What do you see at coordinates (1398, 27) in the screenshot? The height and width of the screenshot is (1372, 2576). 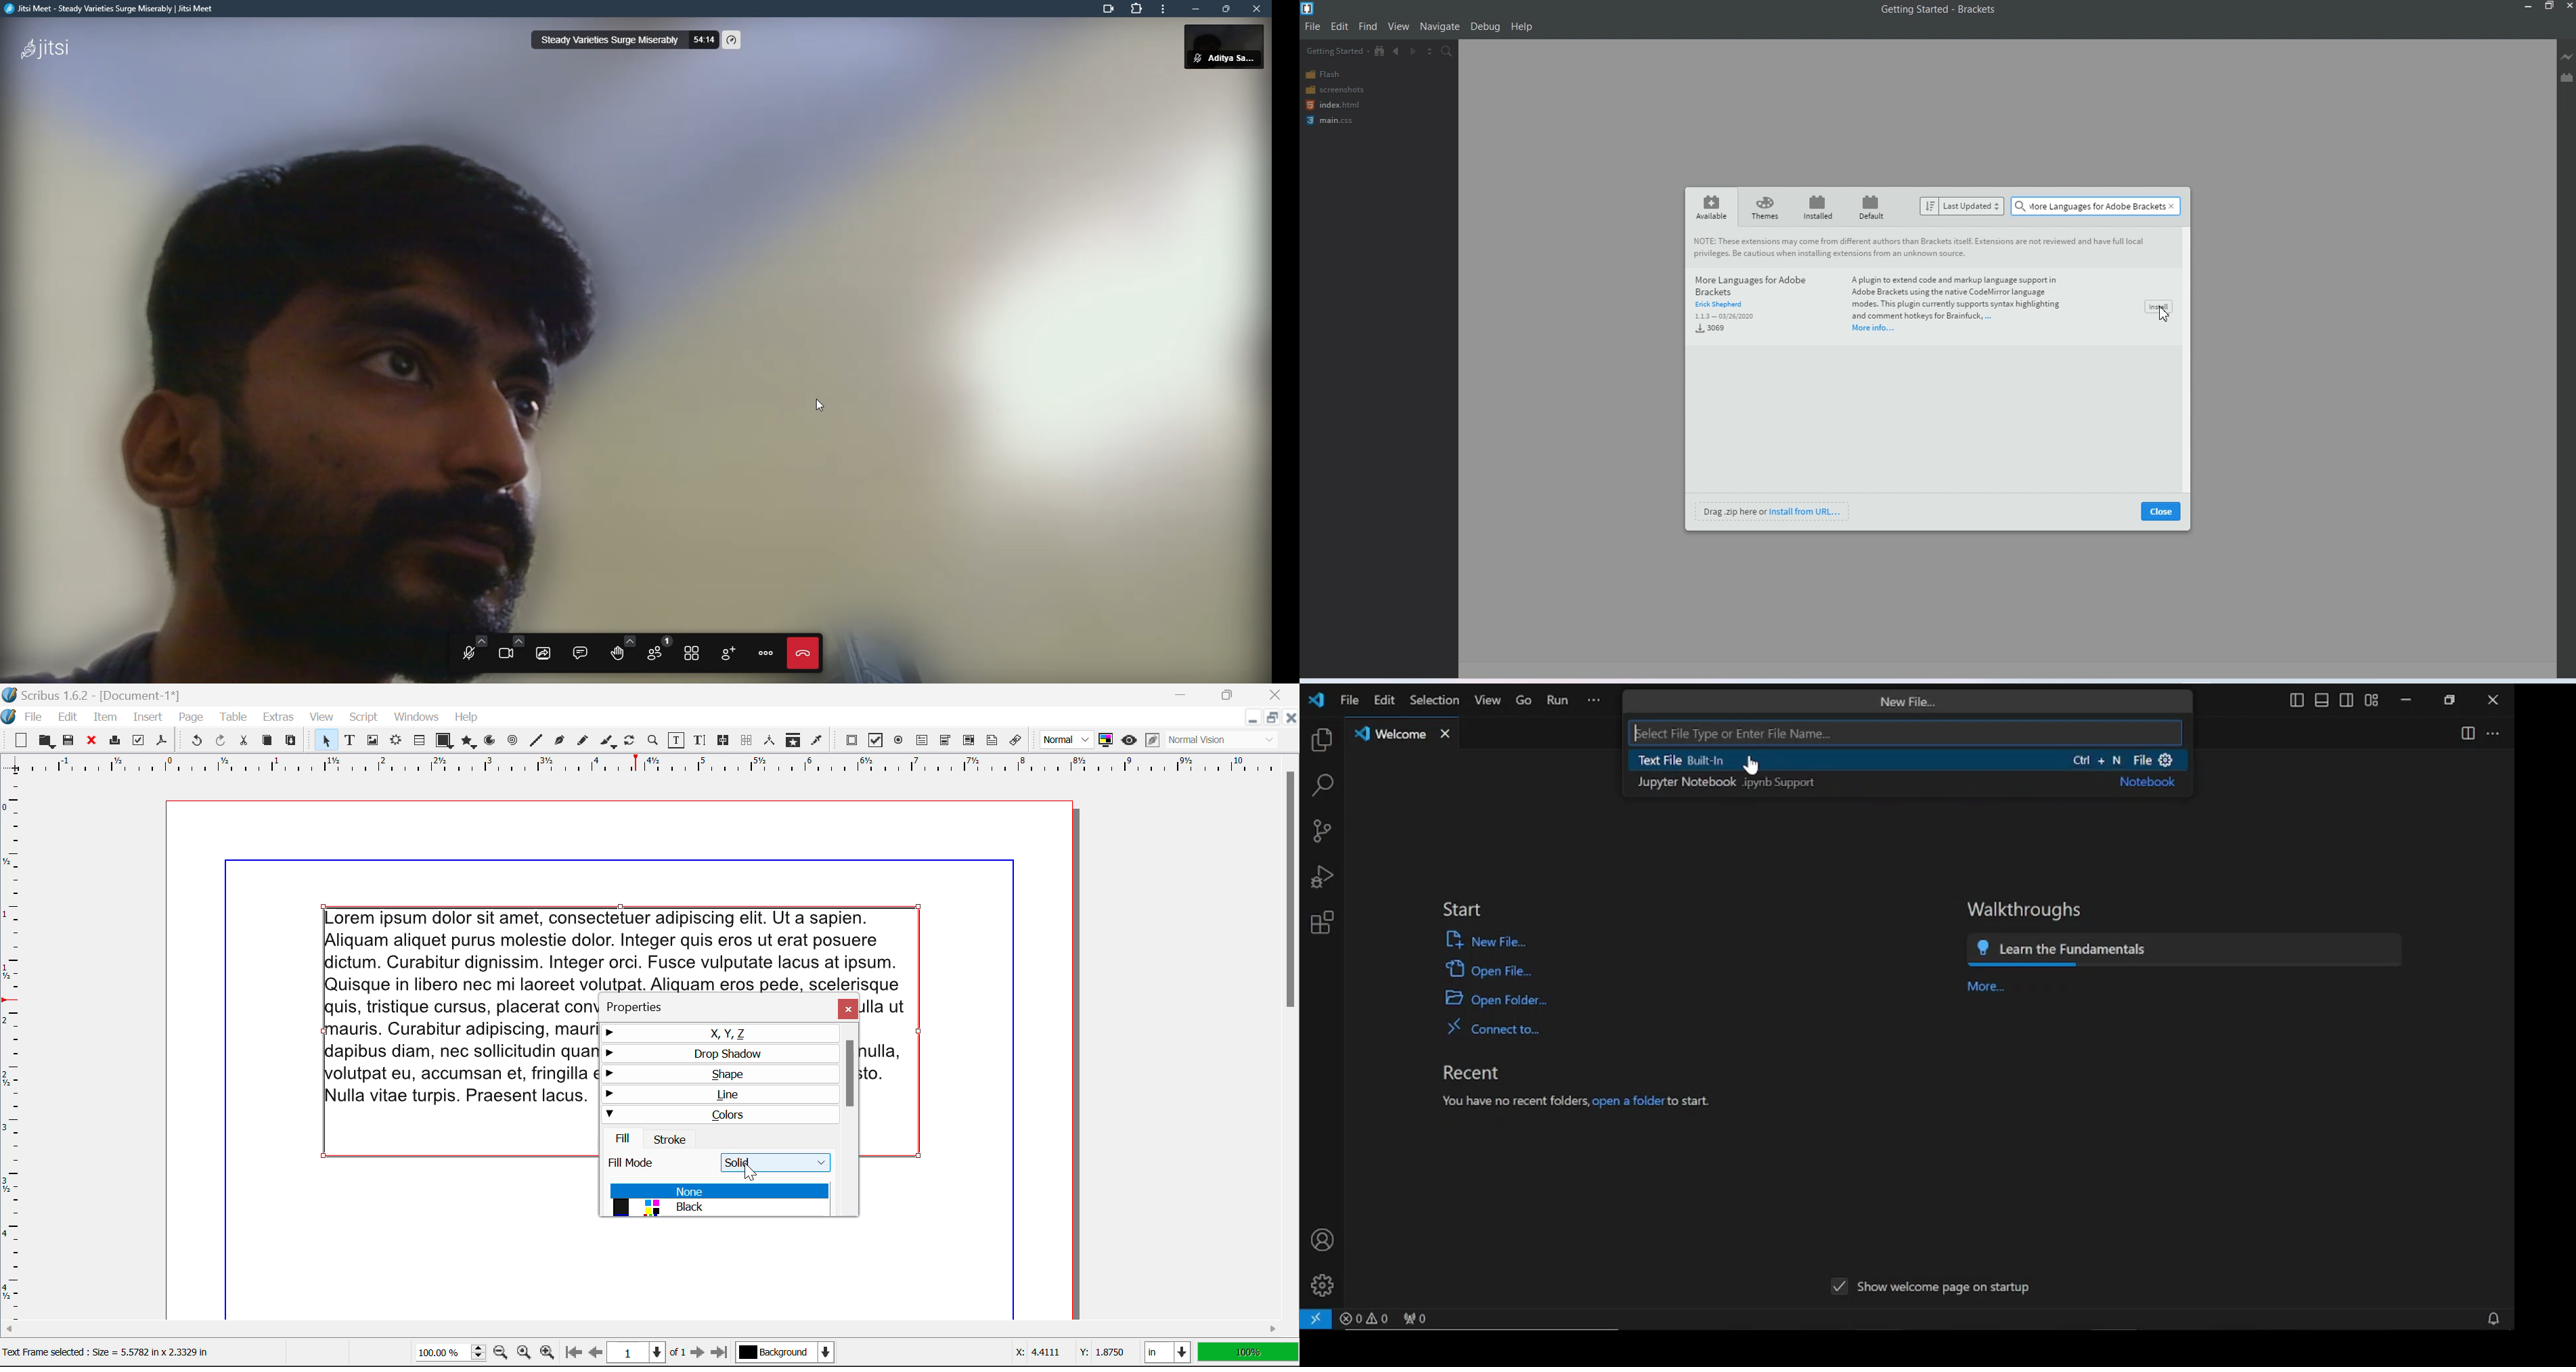 I see `View` at bounding box center [1398, 27].